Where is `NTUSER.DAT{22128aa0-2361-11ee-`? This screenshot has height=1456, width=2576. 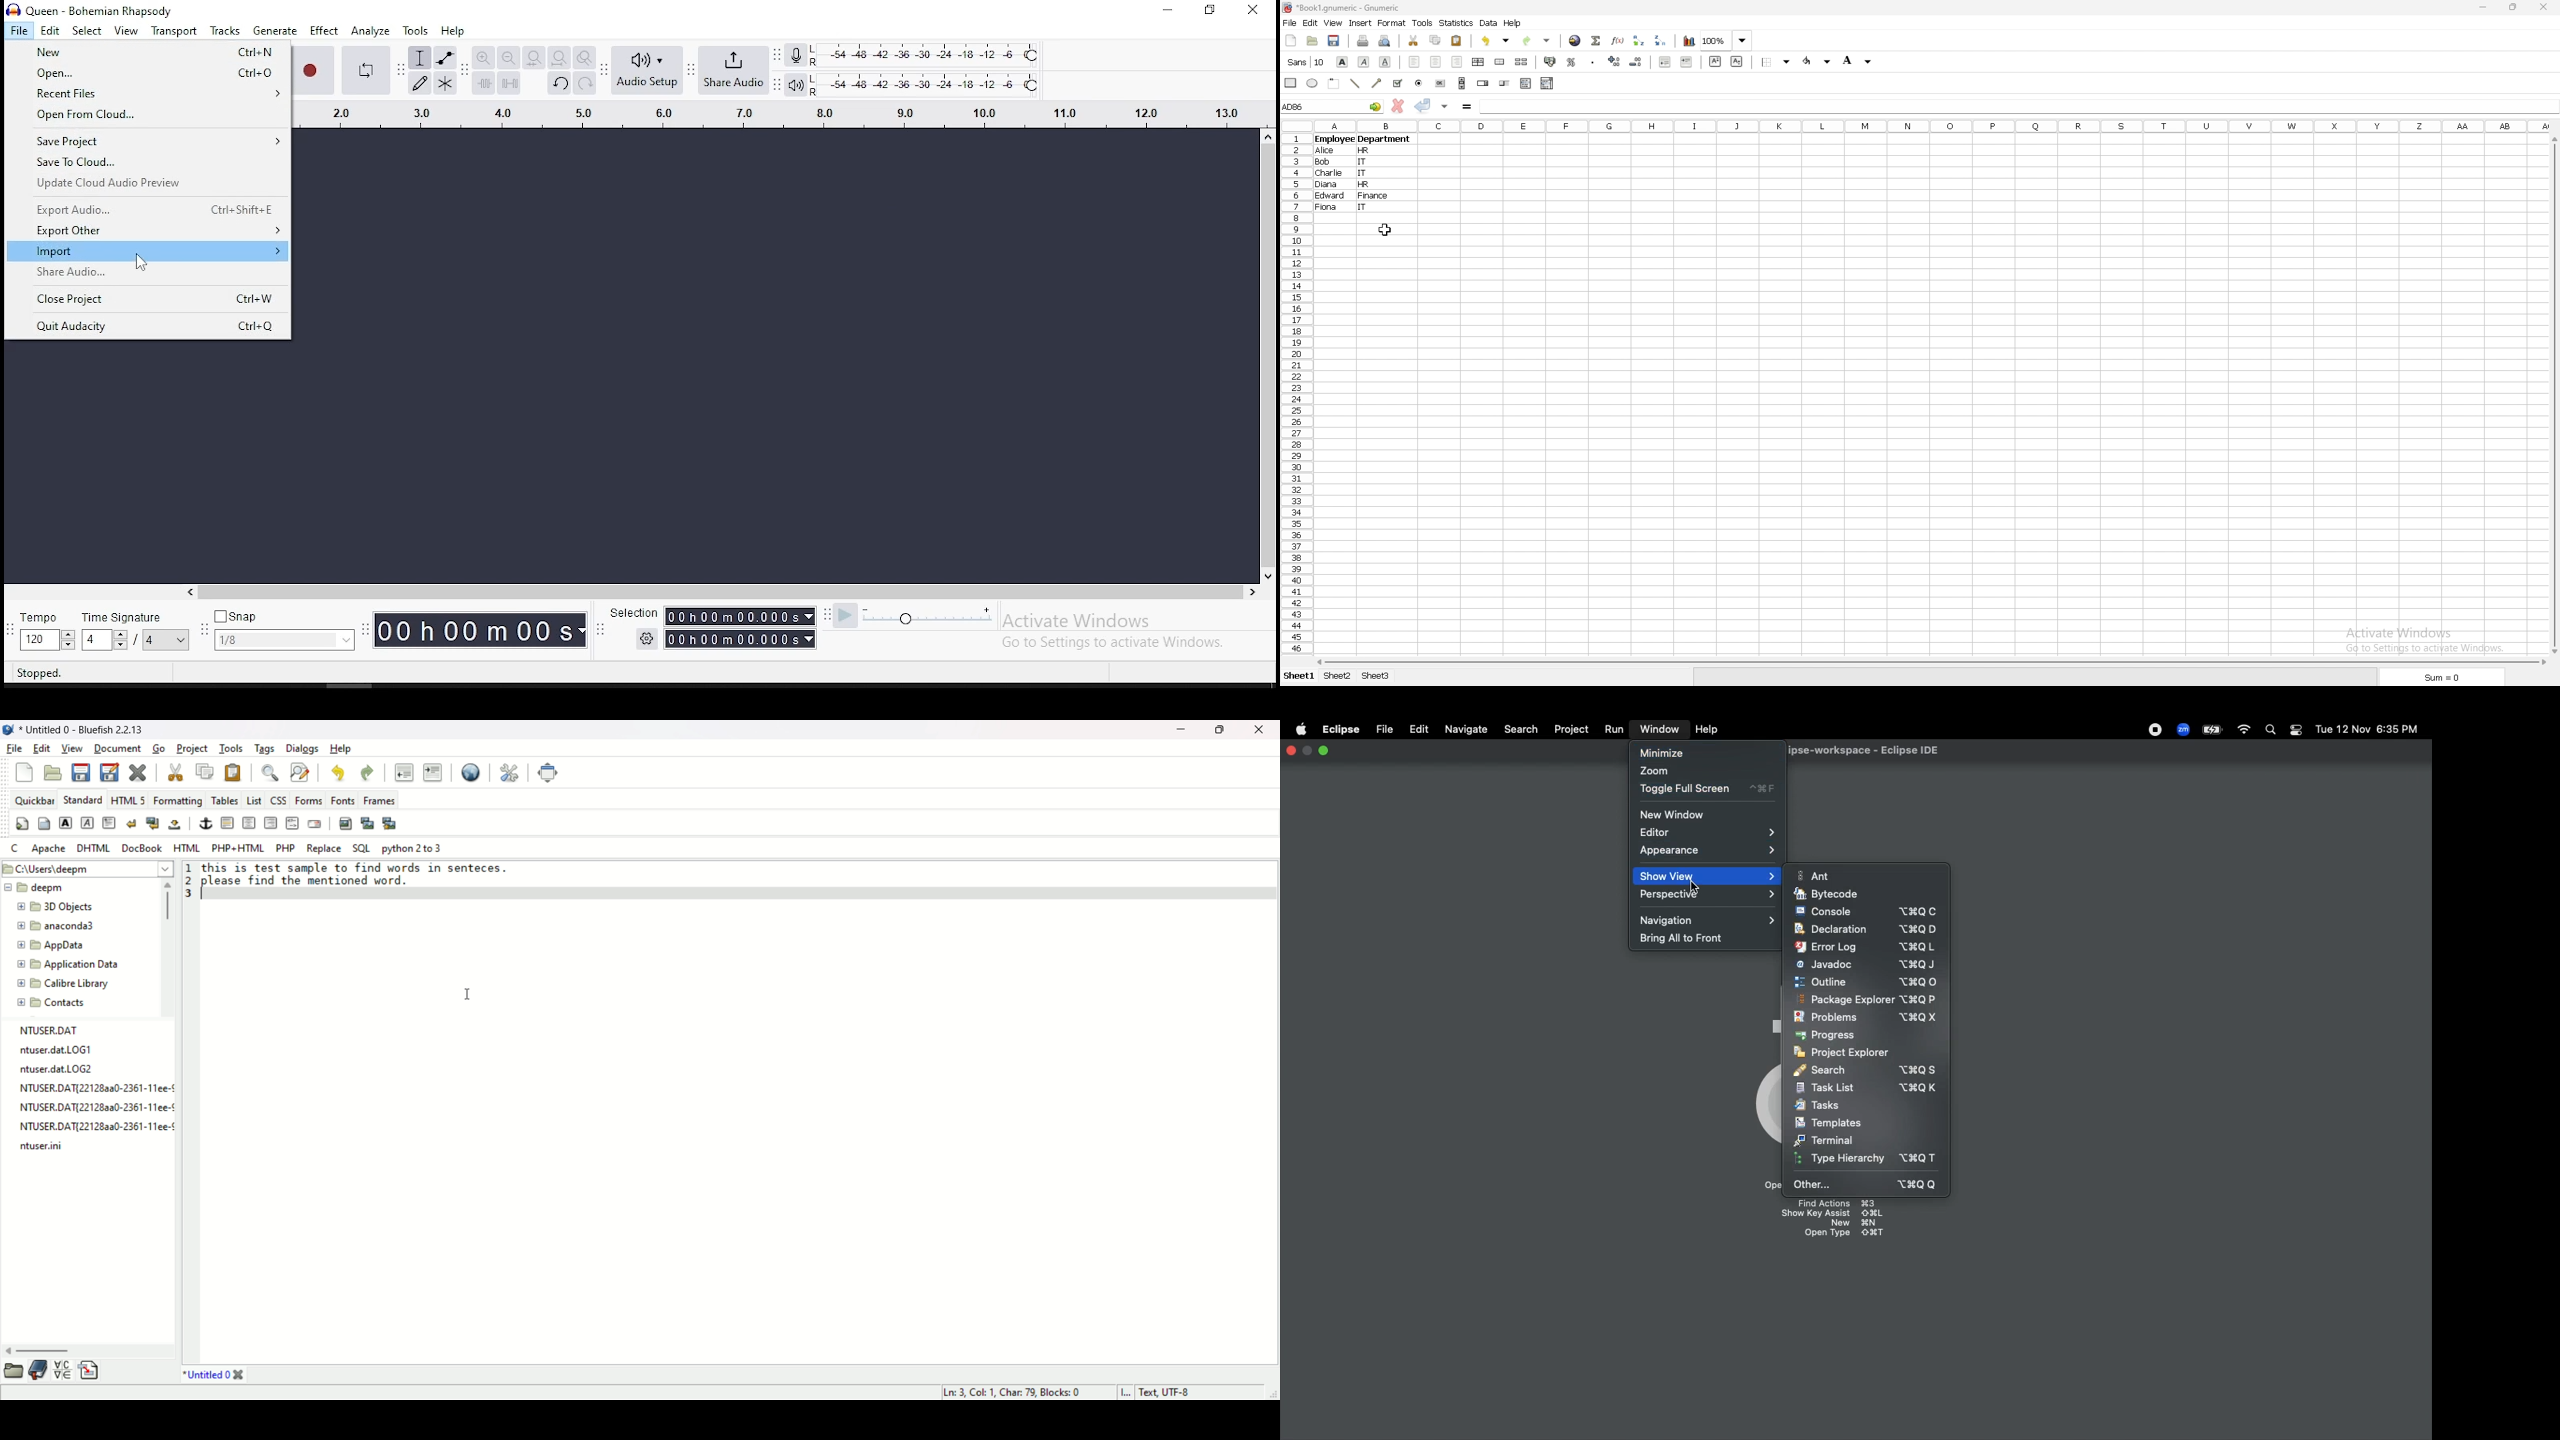
NTUSER.DAT{22128aa0-2361-11ee- is located at coordinates (87, 1108).